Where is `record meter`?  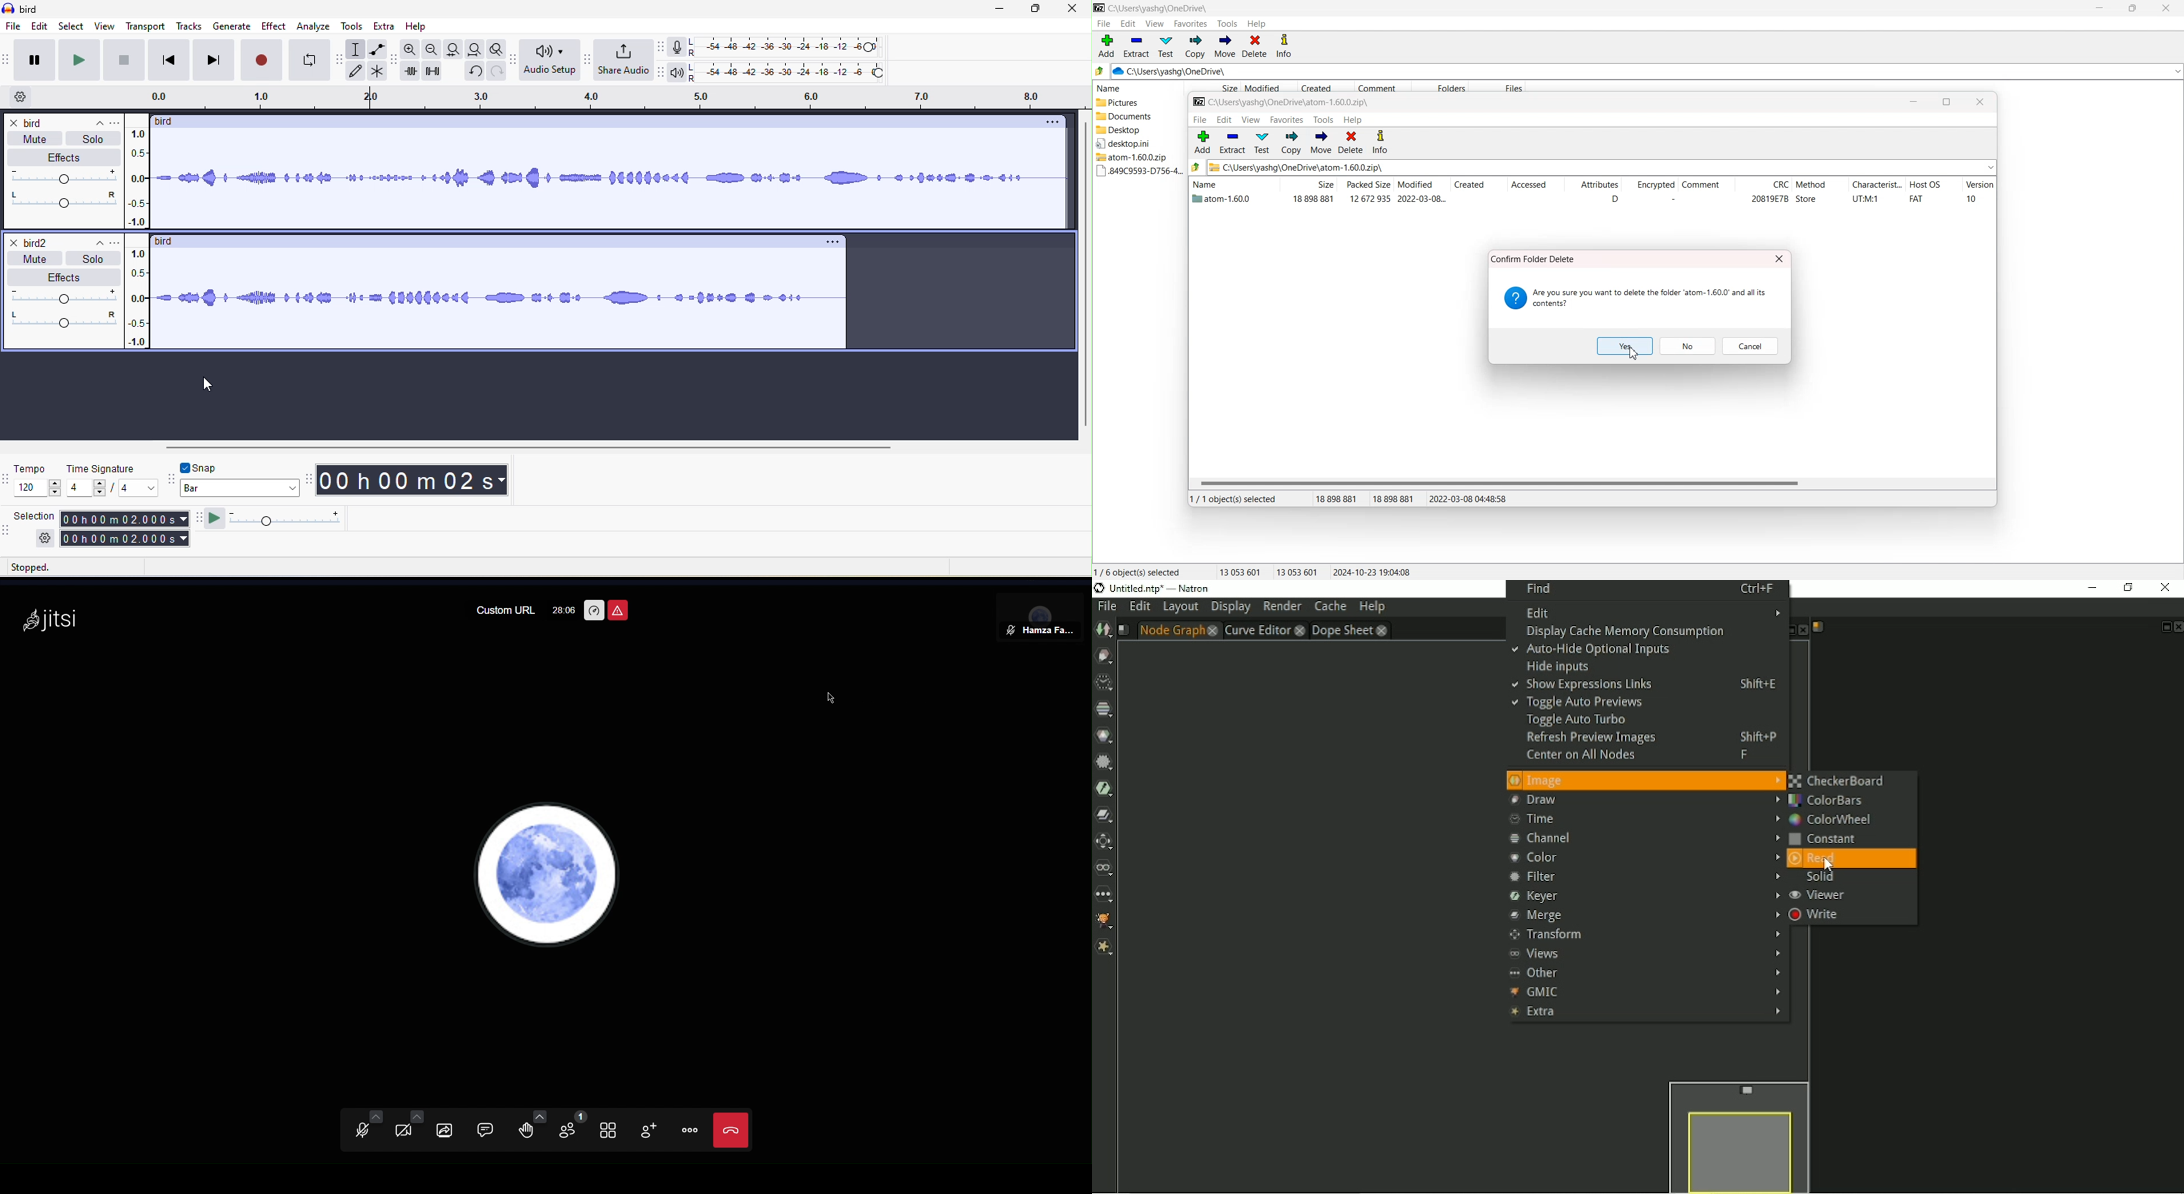 record meter is located at coordinates (674, 46).